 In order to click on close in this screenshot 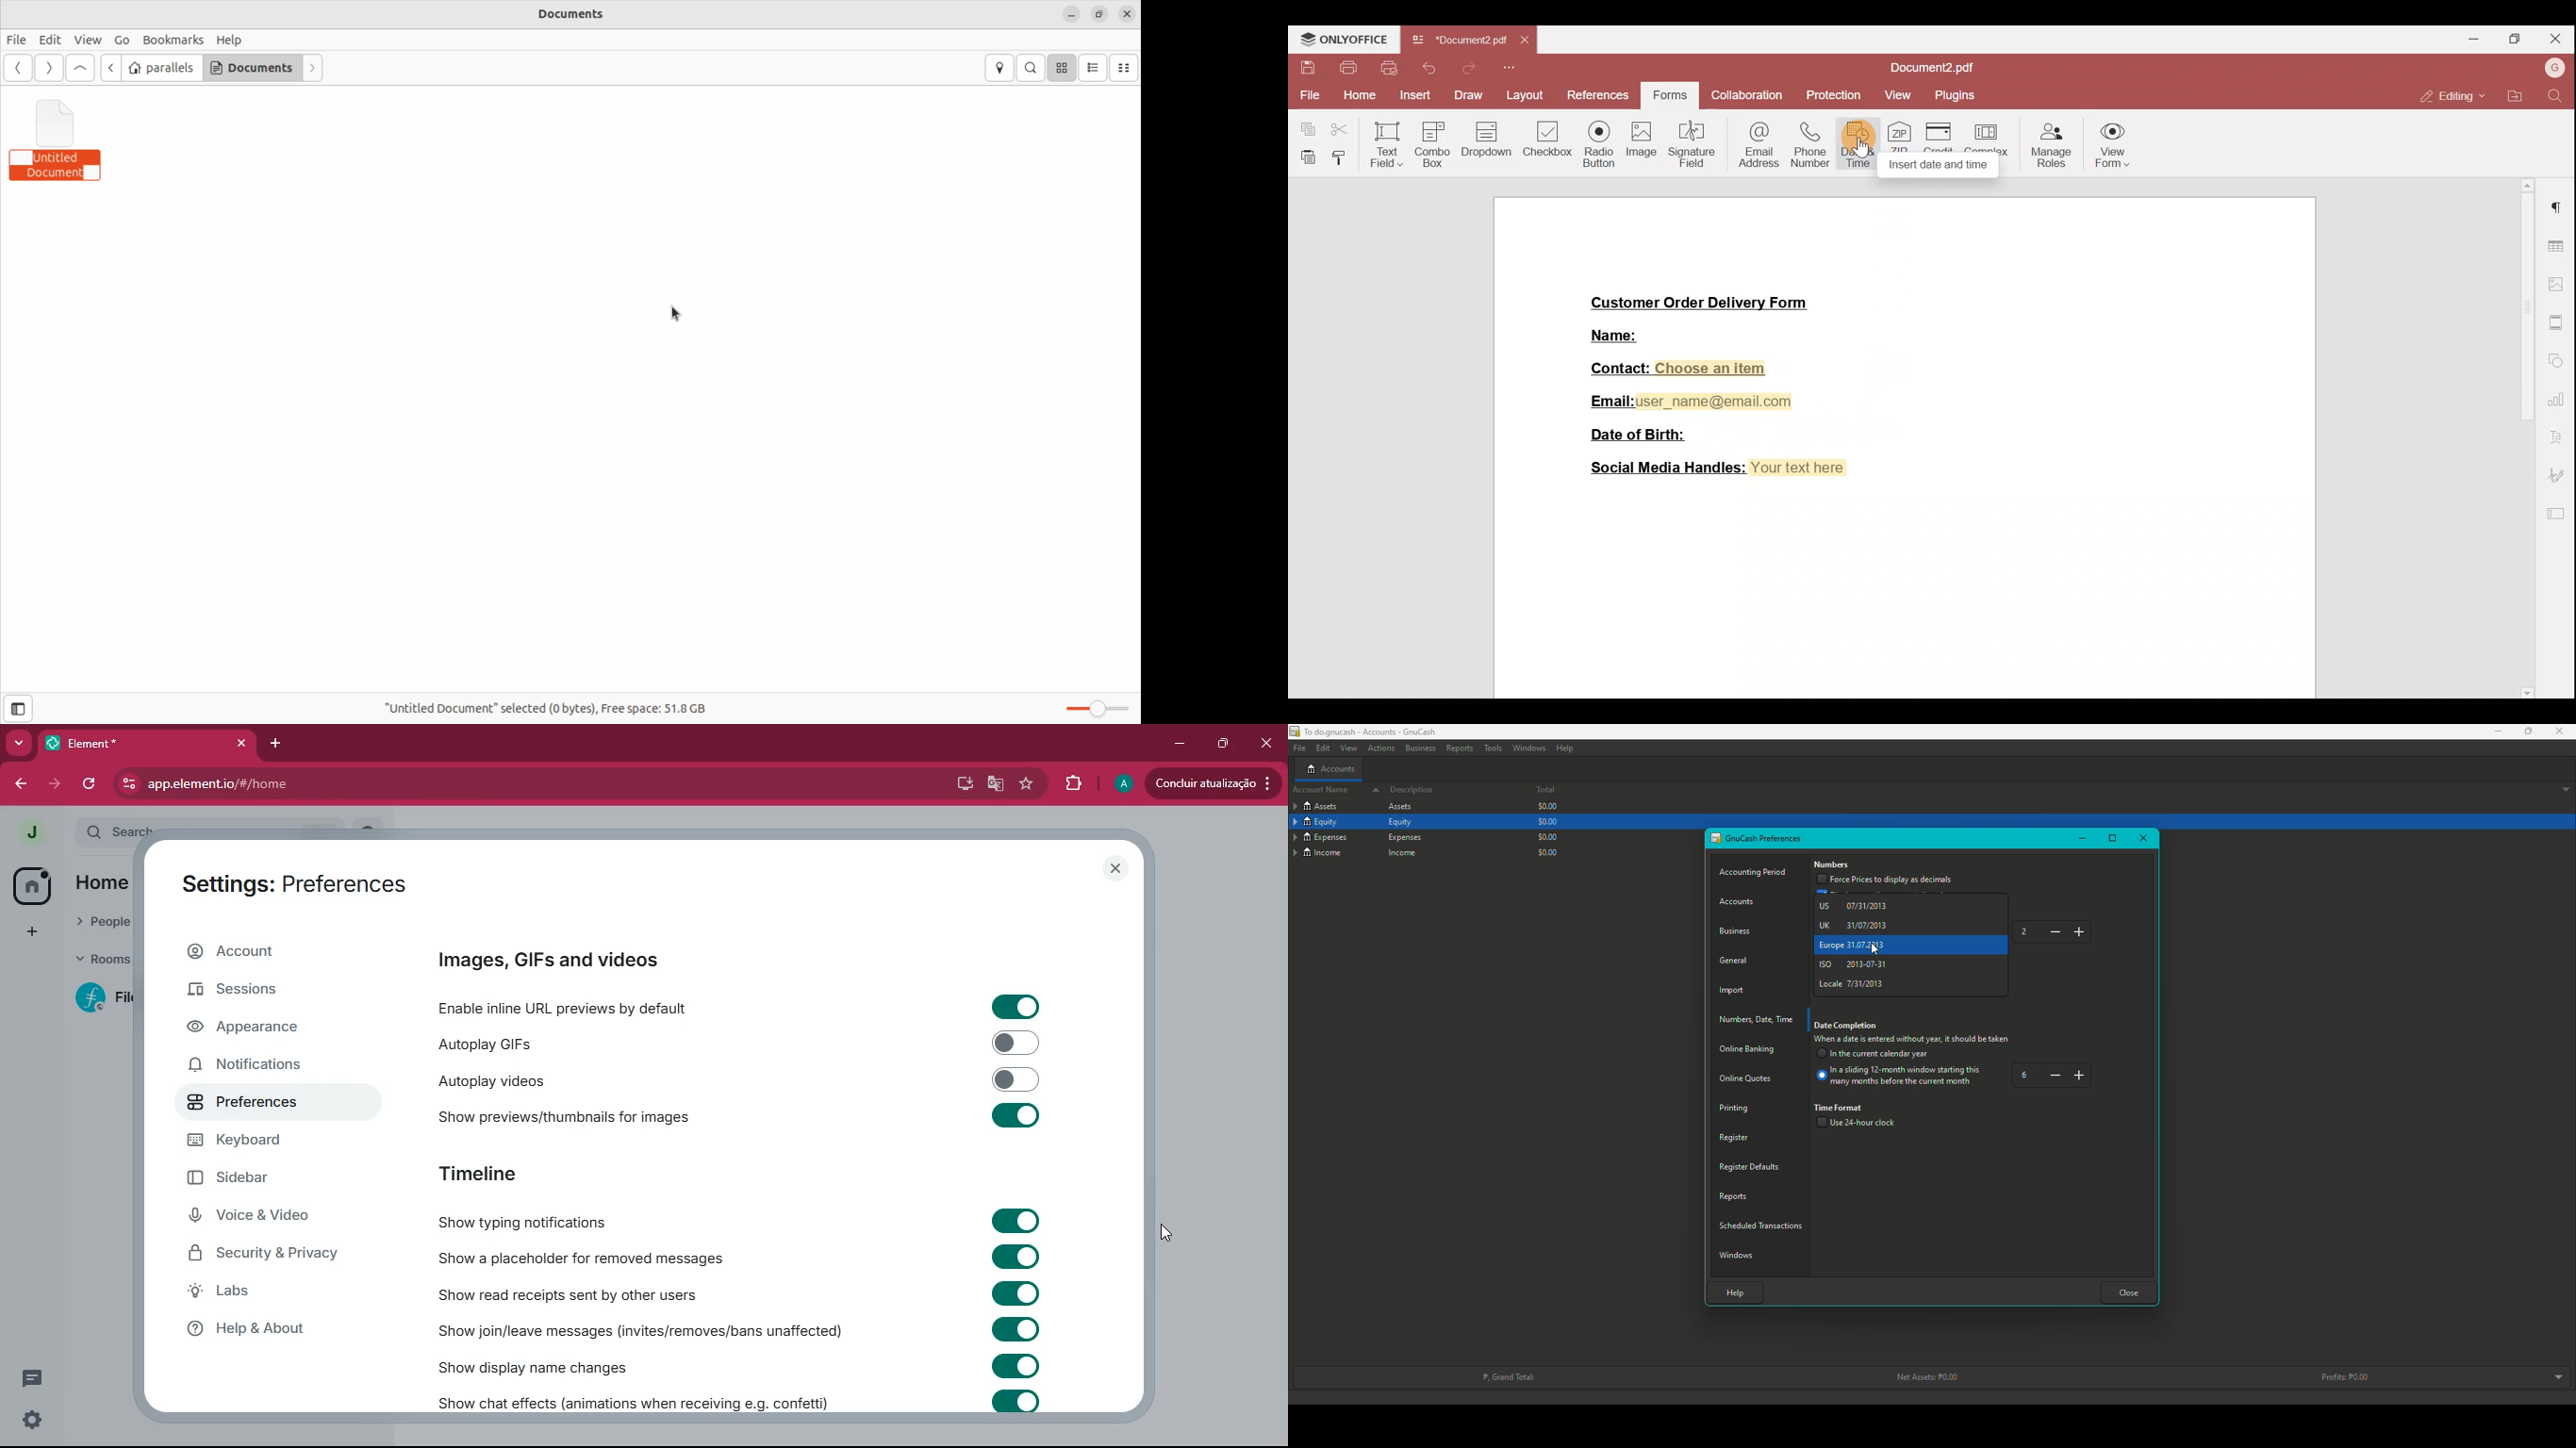, I will do `click(1114, 869)`.